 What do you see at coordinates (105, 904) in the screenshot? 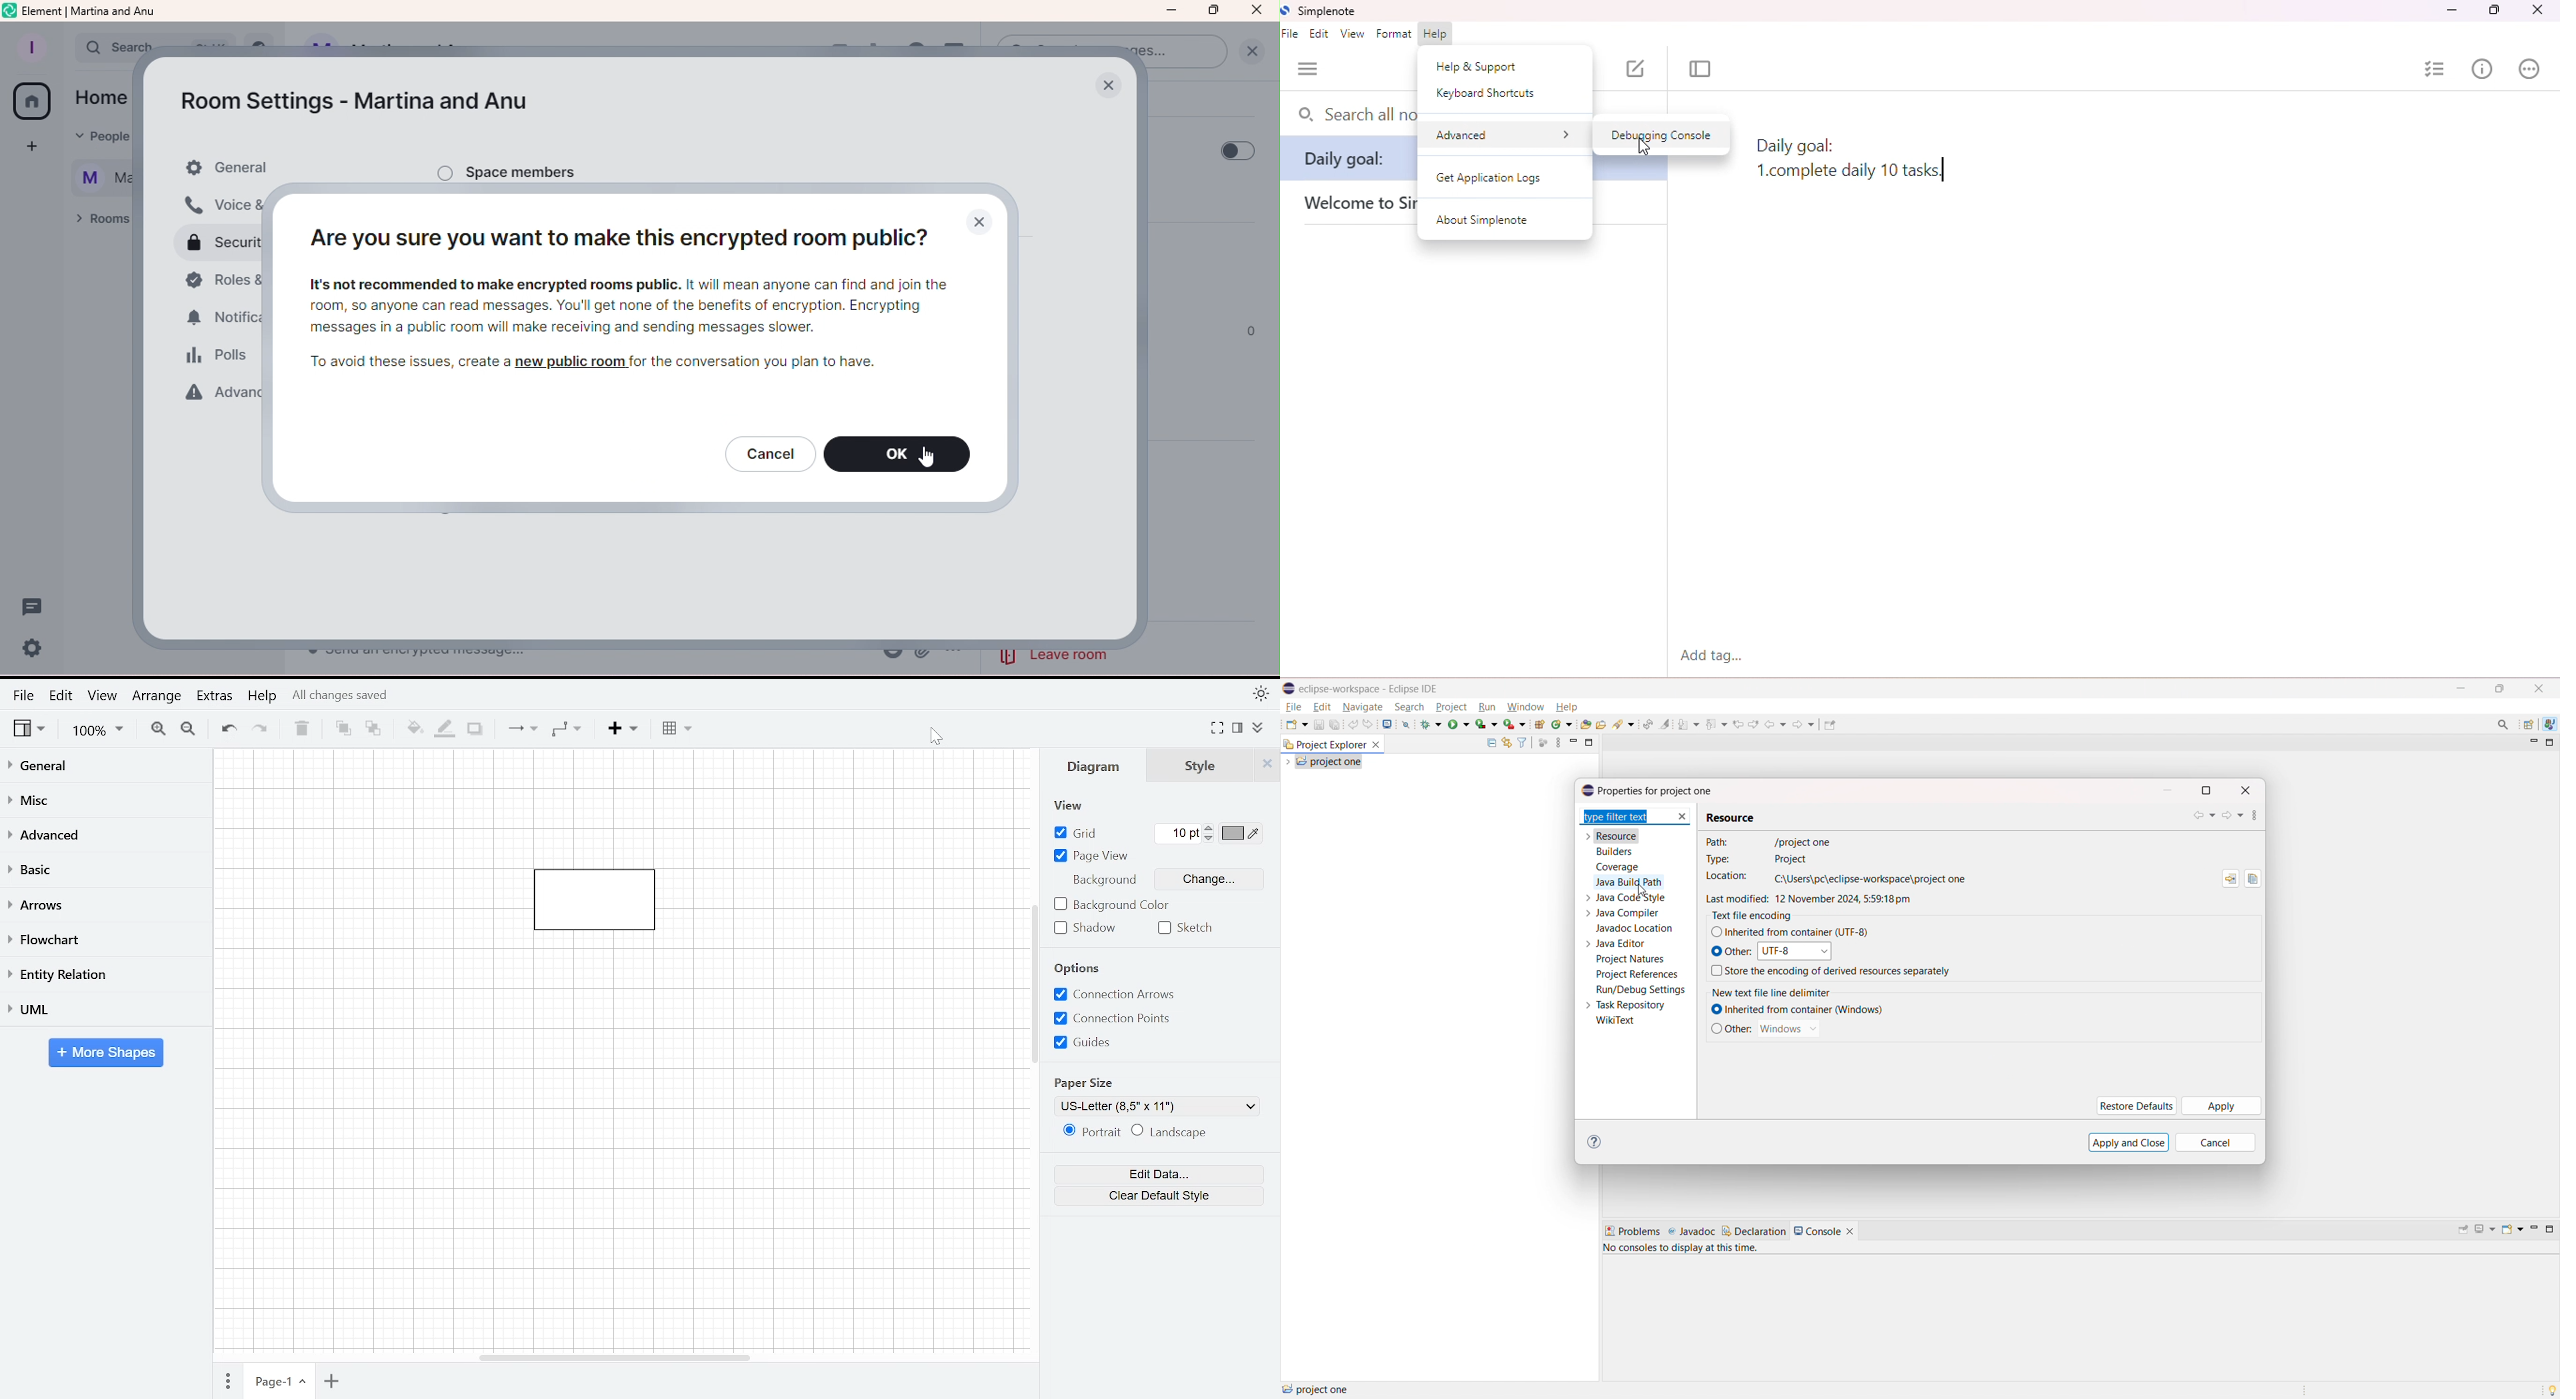
I see `Arrows` at bounding box center [105, 904].